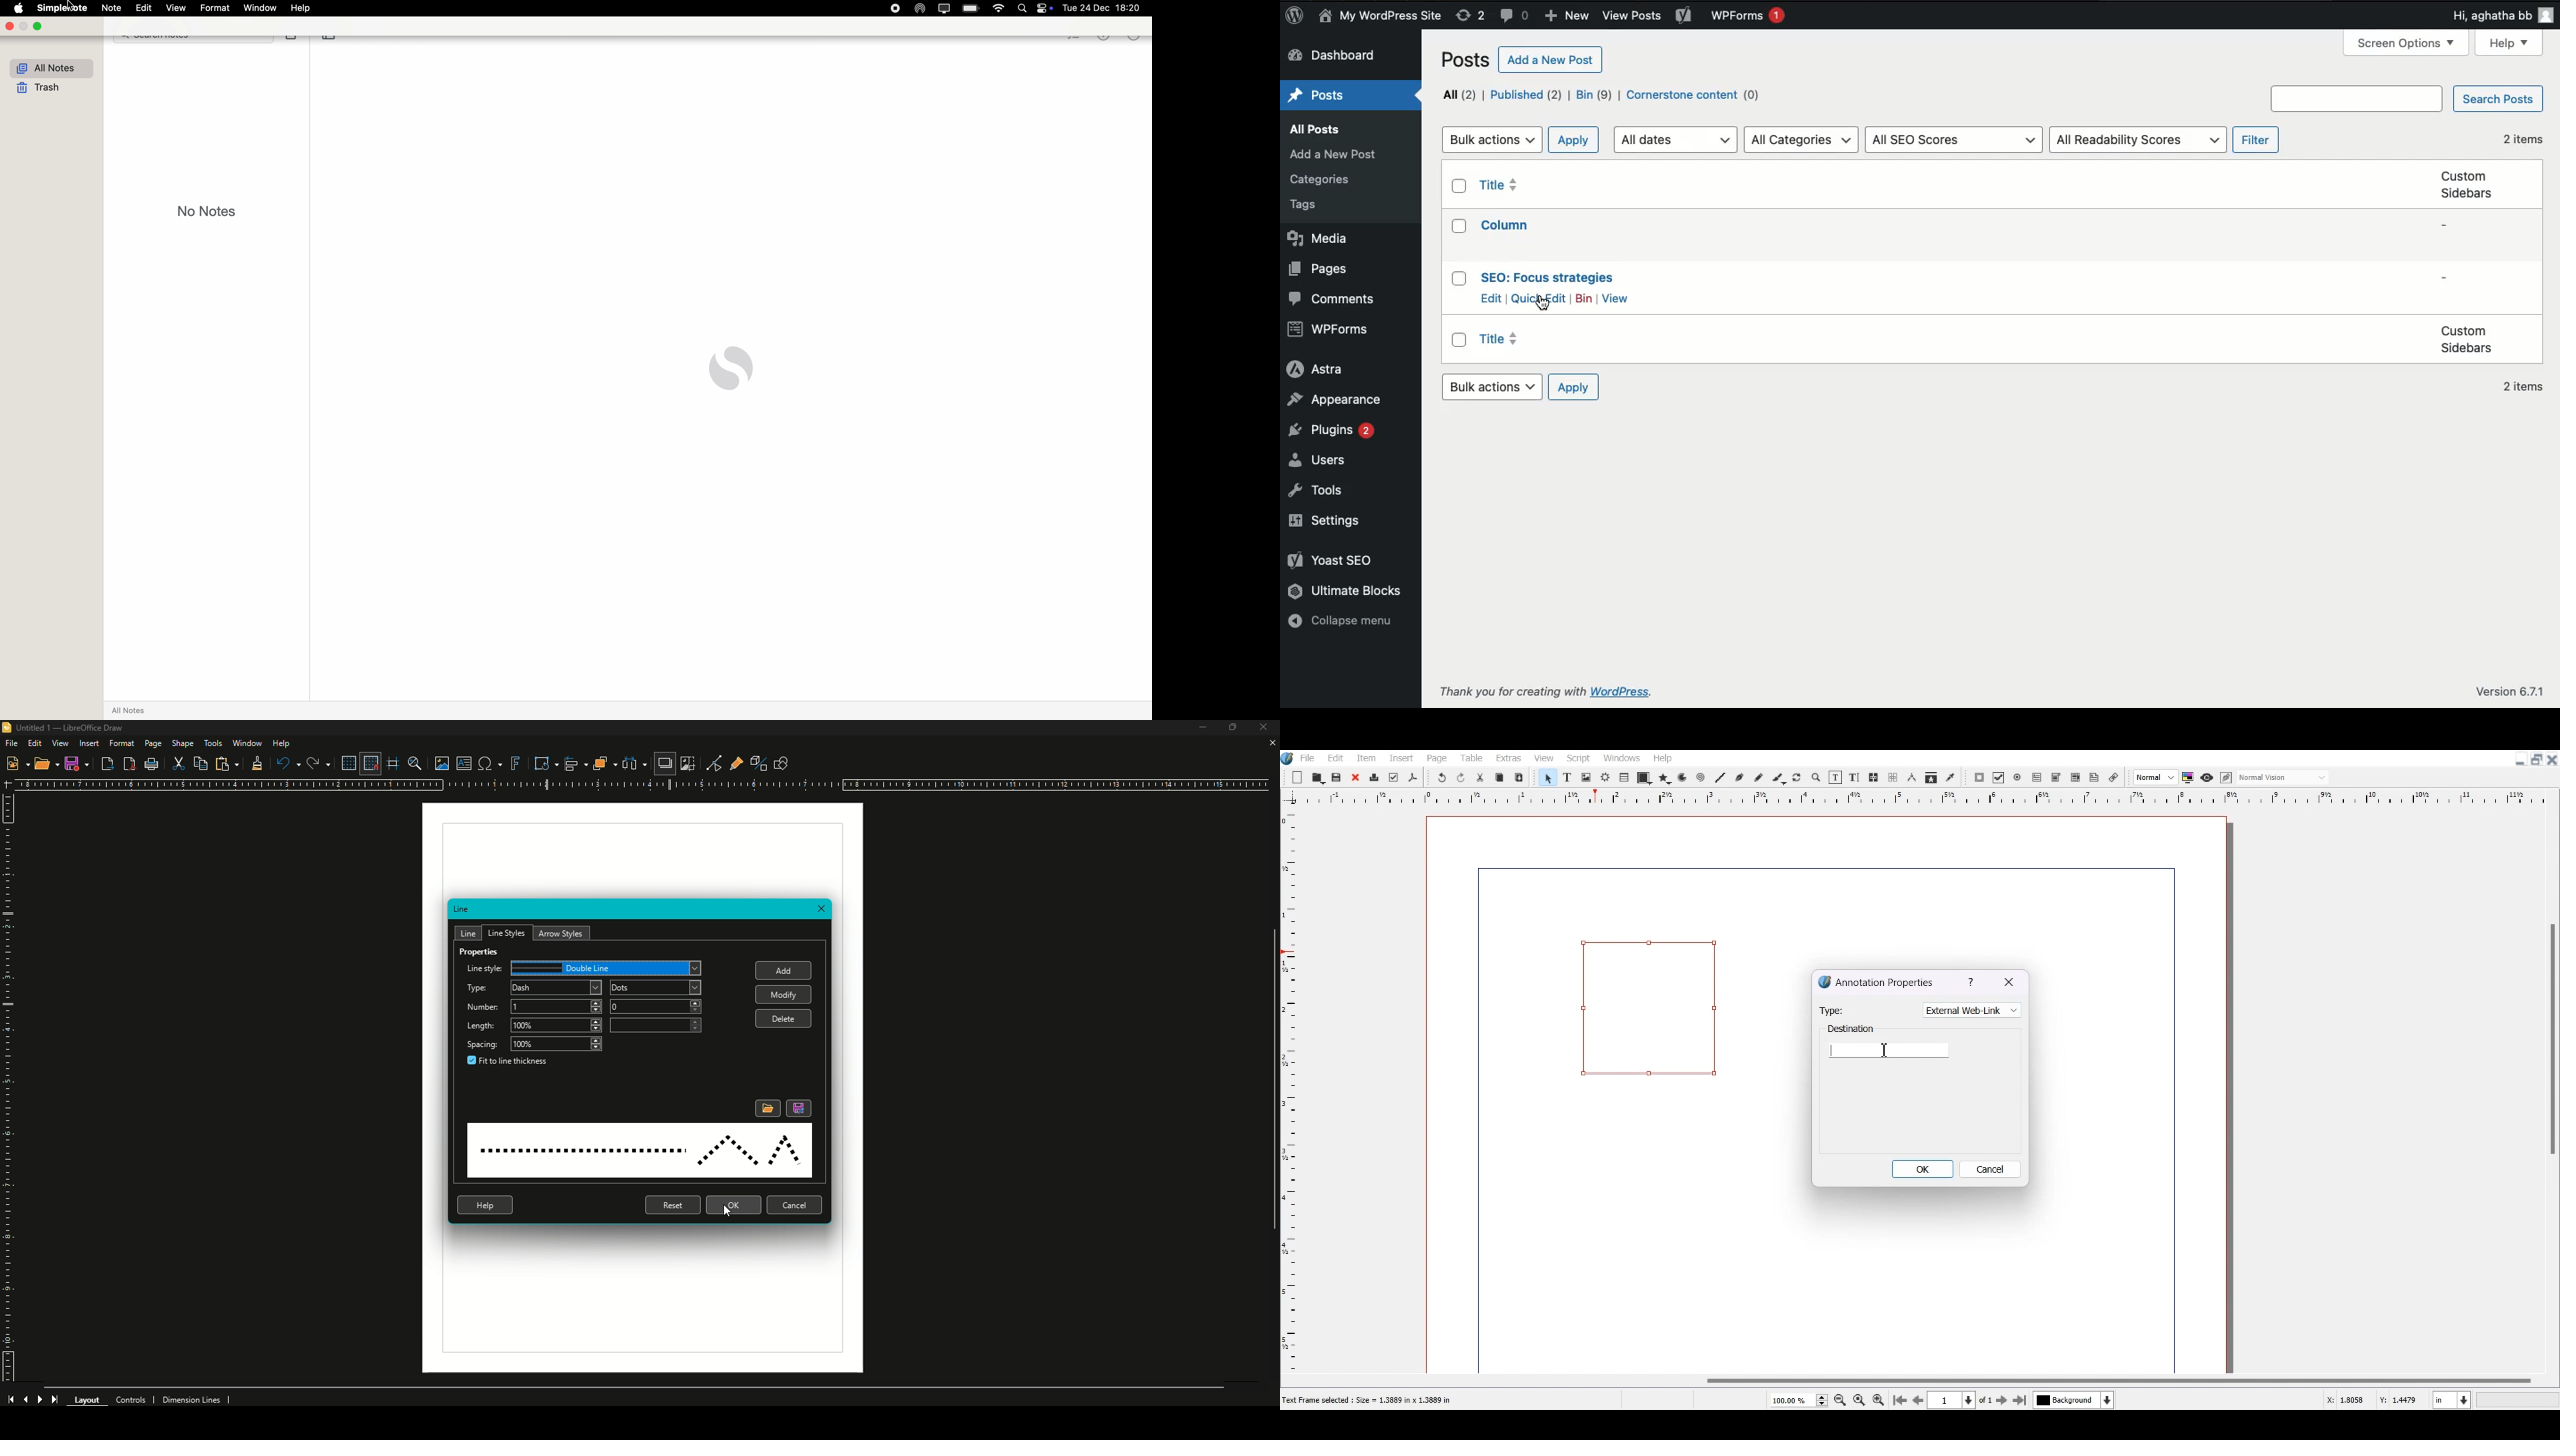  Describe the element at coordinates (1950, 777) in the screenshot. I see `Eye dropper` at that location.